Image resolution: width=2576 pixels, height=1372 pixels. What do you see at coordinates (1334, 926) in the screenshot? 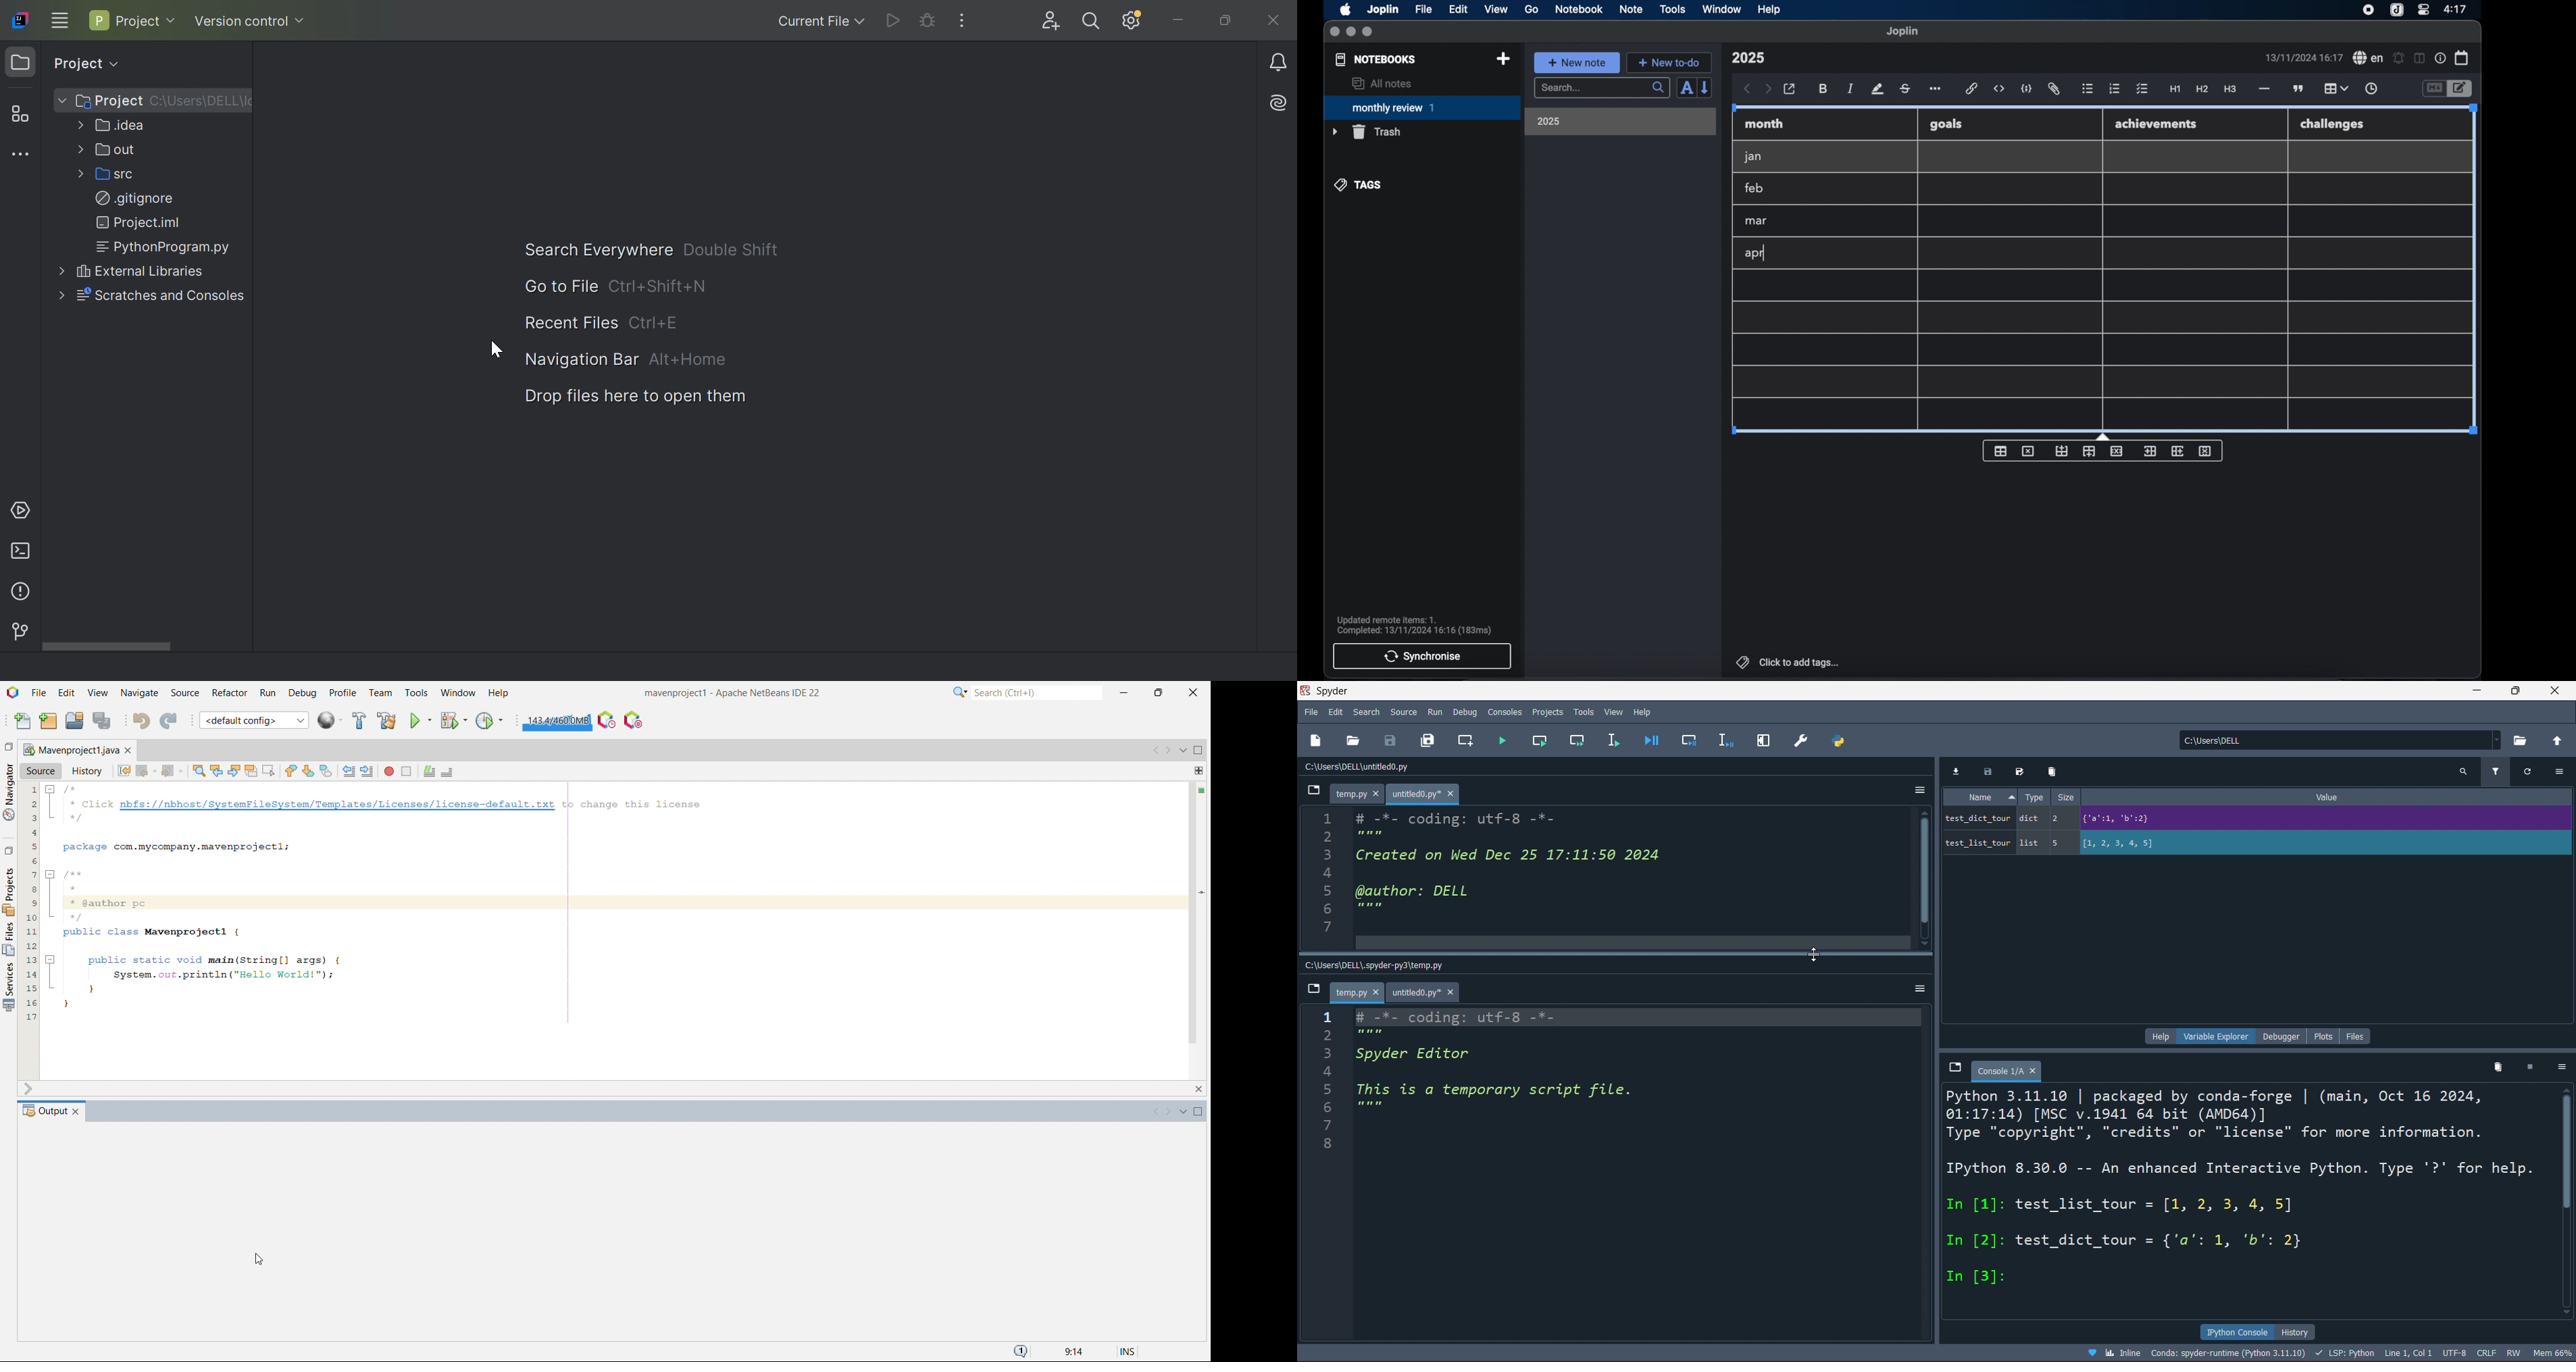
I see `7` at bounding box center [1334, 926].